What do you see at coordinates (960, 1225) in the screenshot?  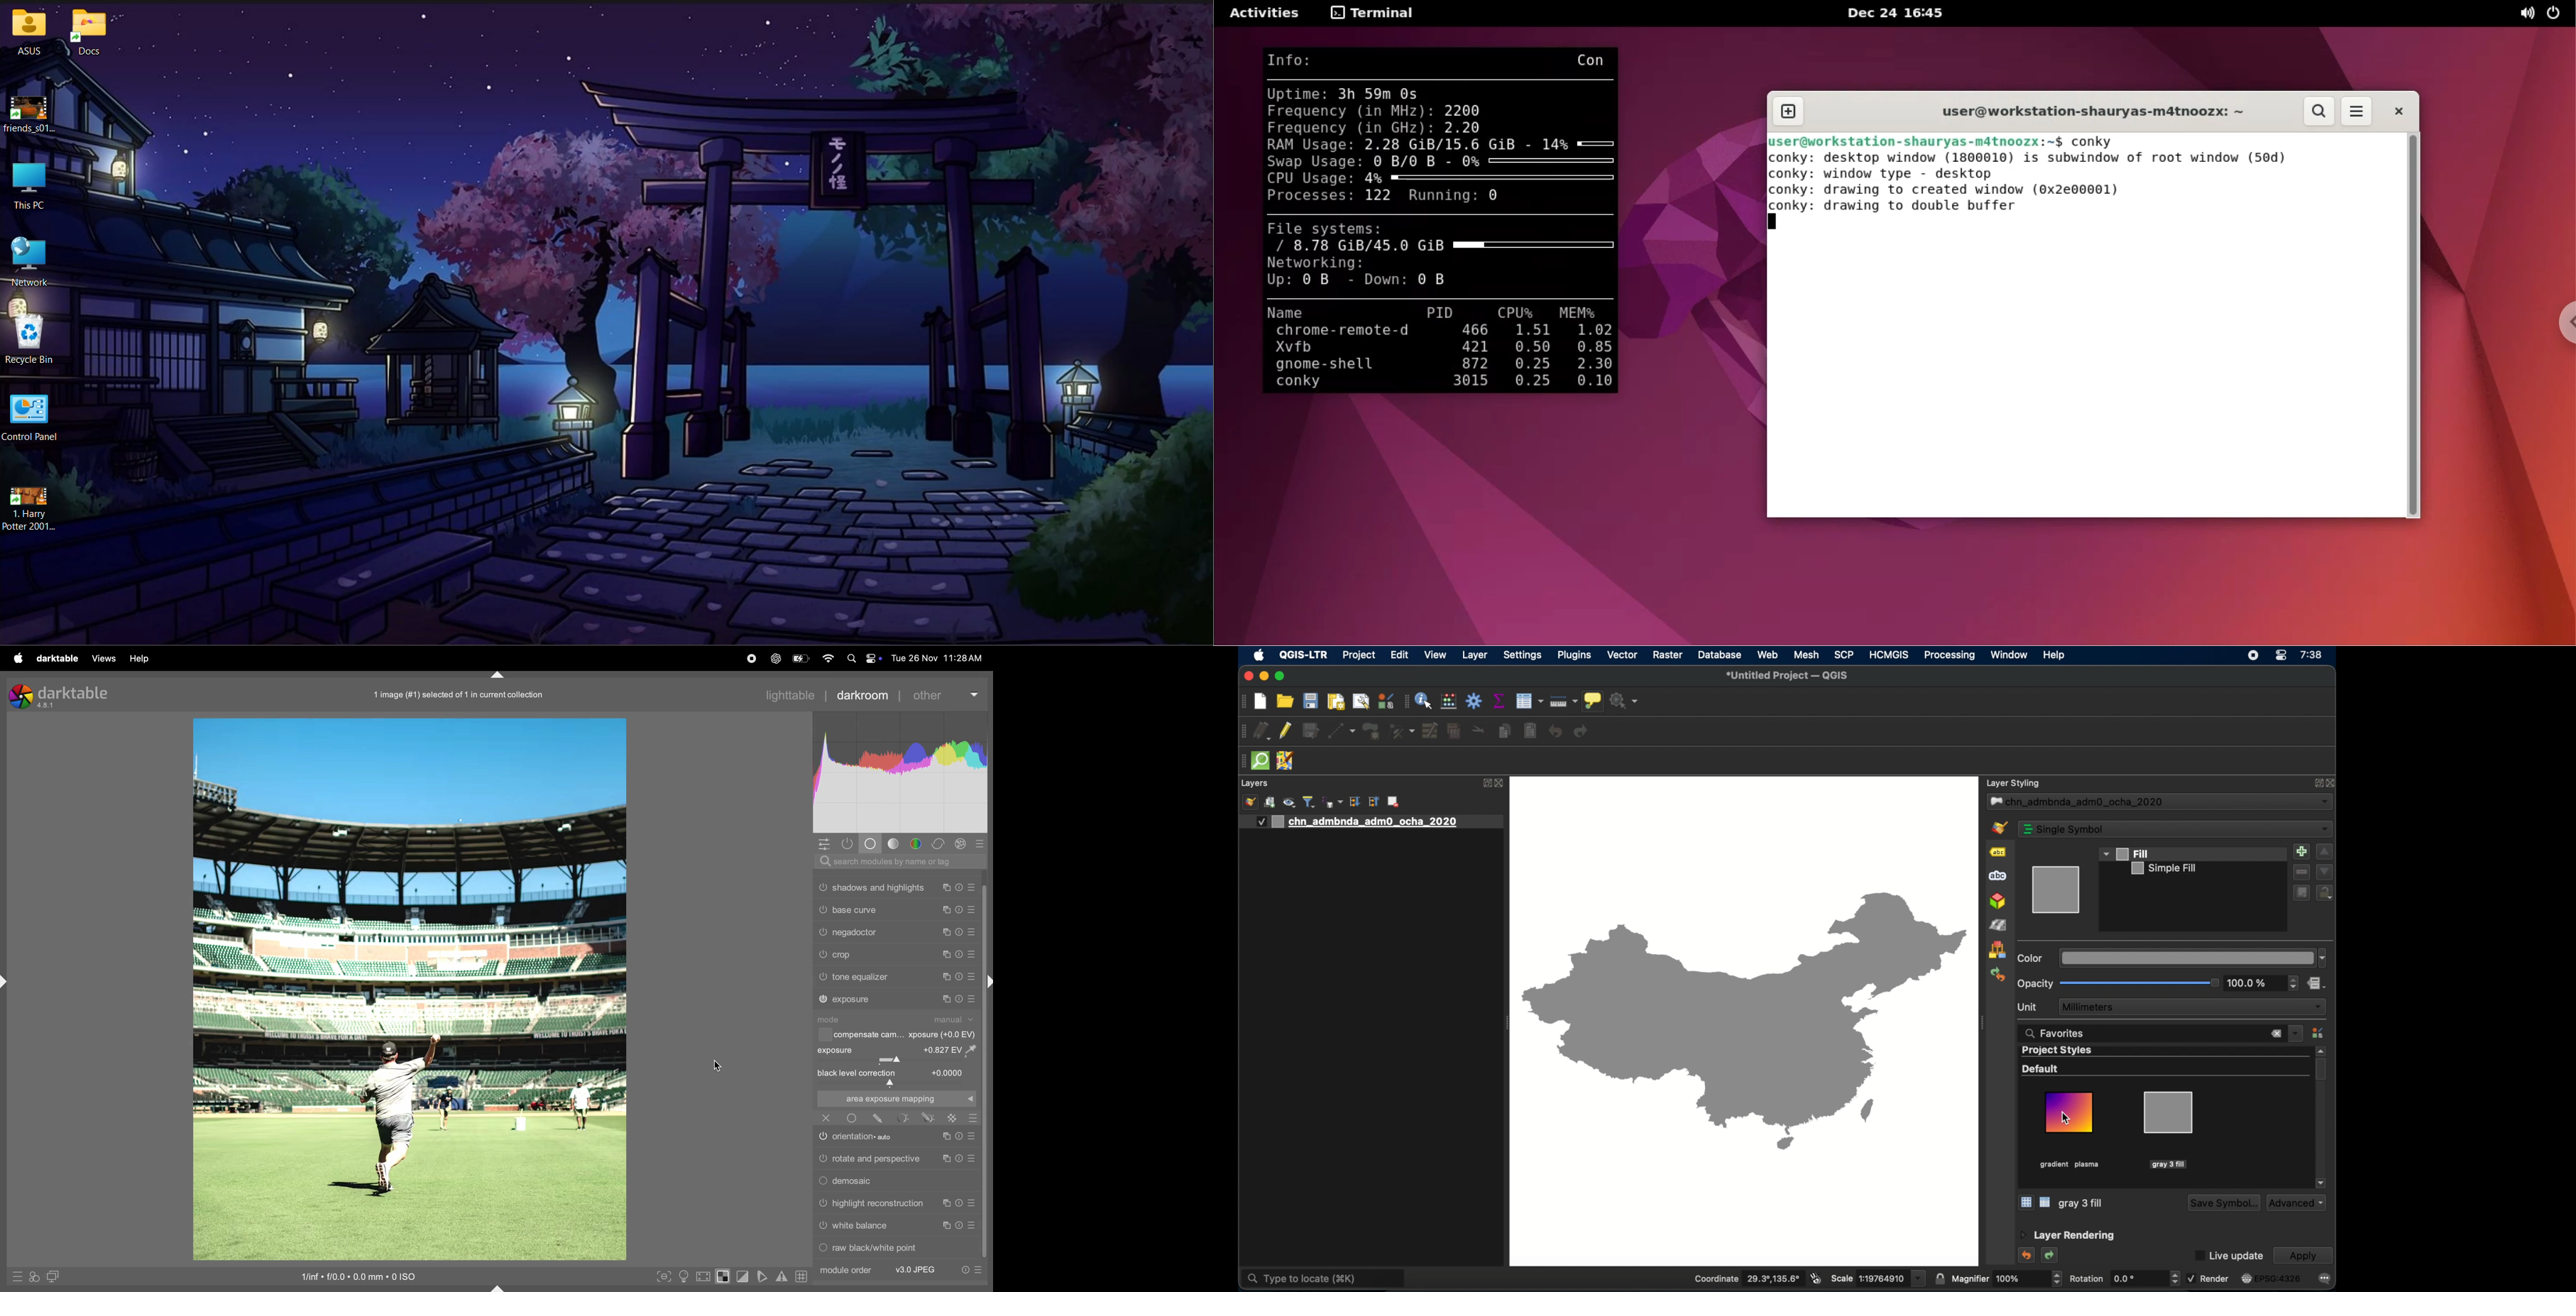 I see `reset Preset` at bounding box center [960, 1225].